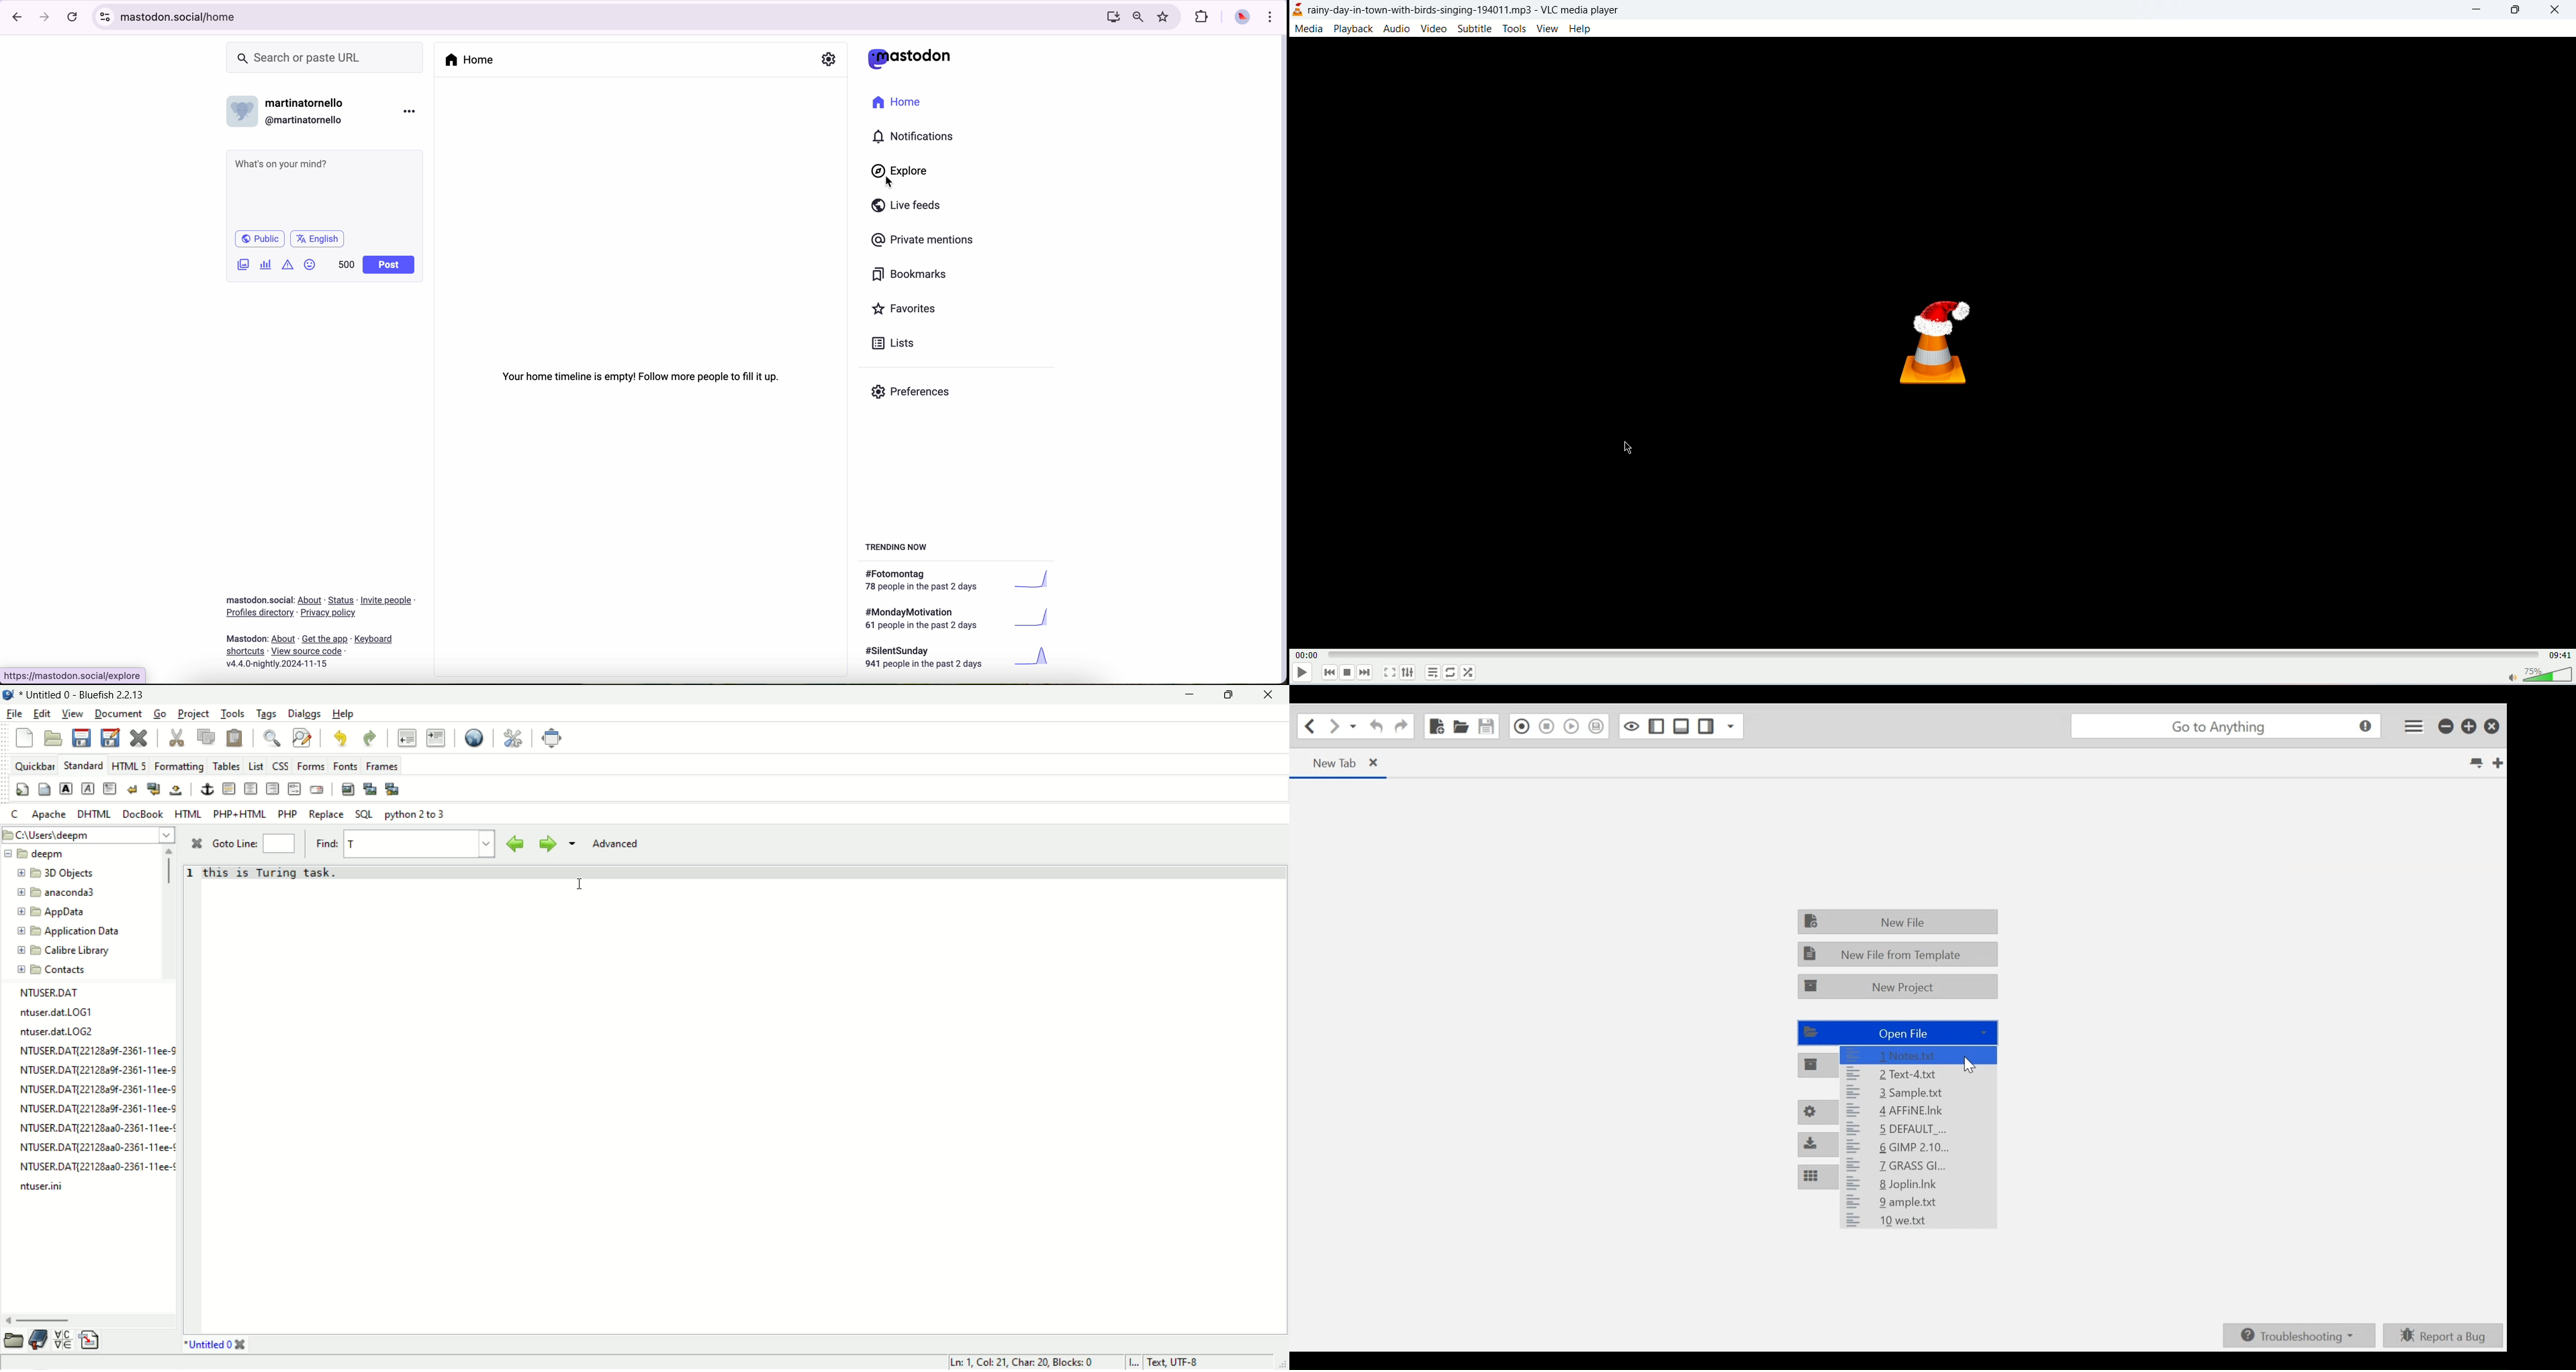  I want to click on close, so click(199, 844).